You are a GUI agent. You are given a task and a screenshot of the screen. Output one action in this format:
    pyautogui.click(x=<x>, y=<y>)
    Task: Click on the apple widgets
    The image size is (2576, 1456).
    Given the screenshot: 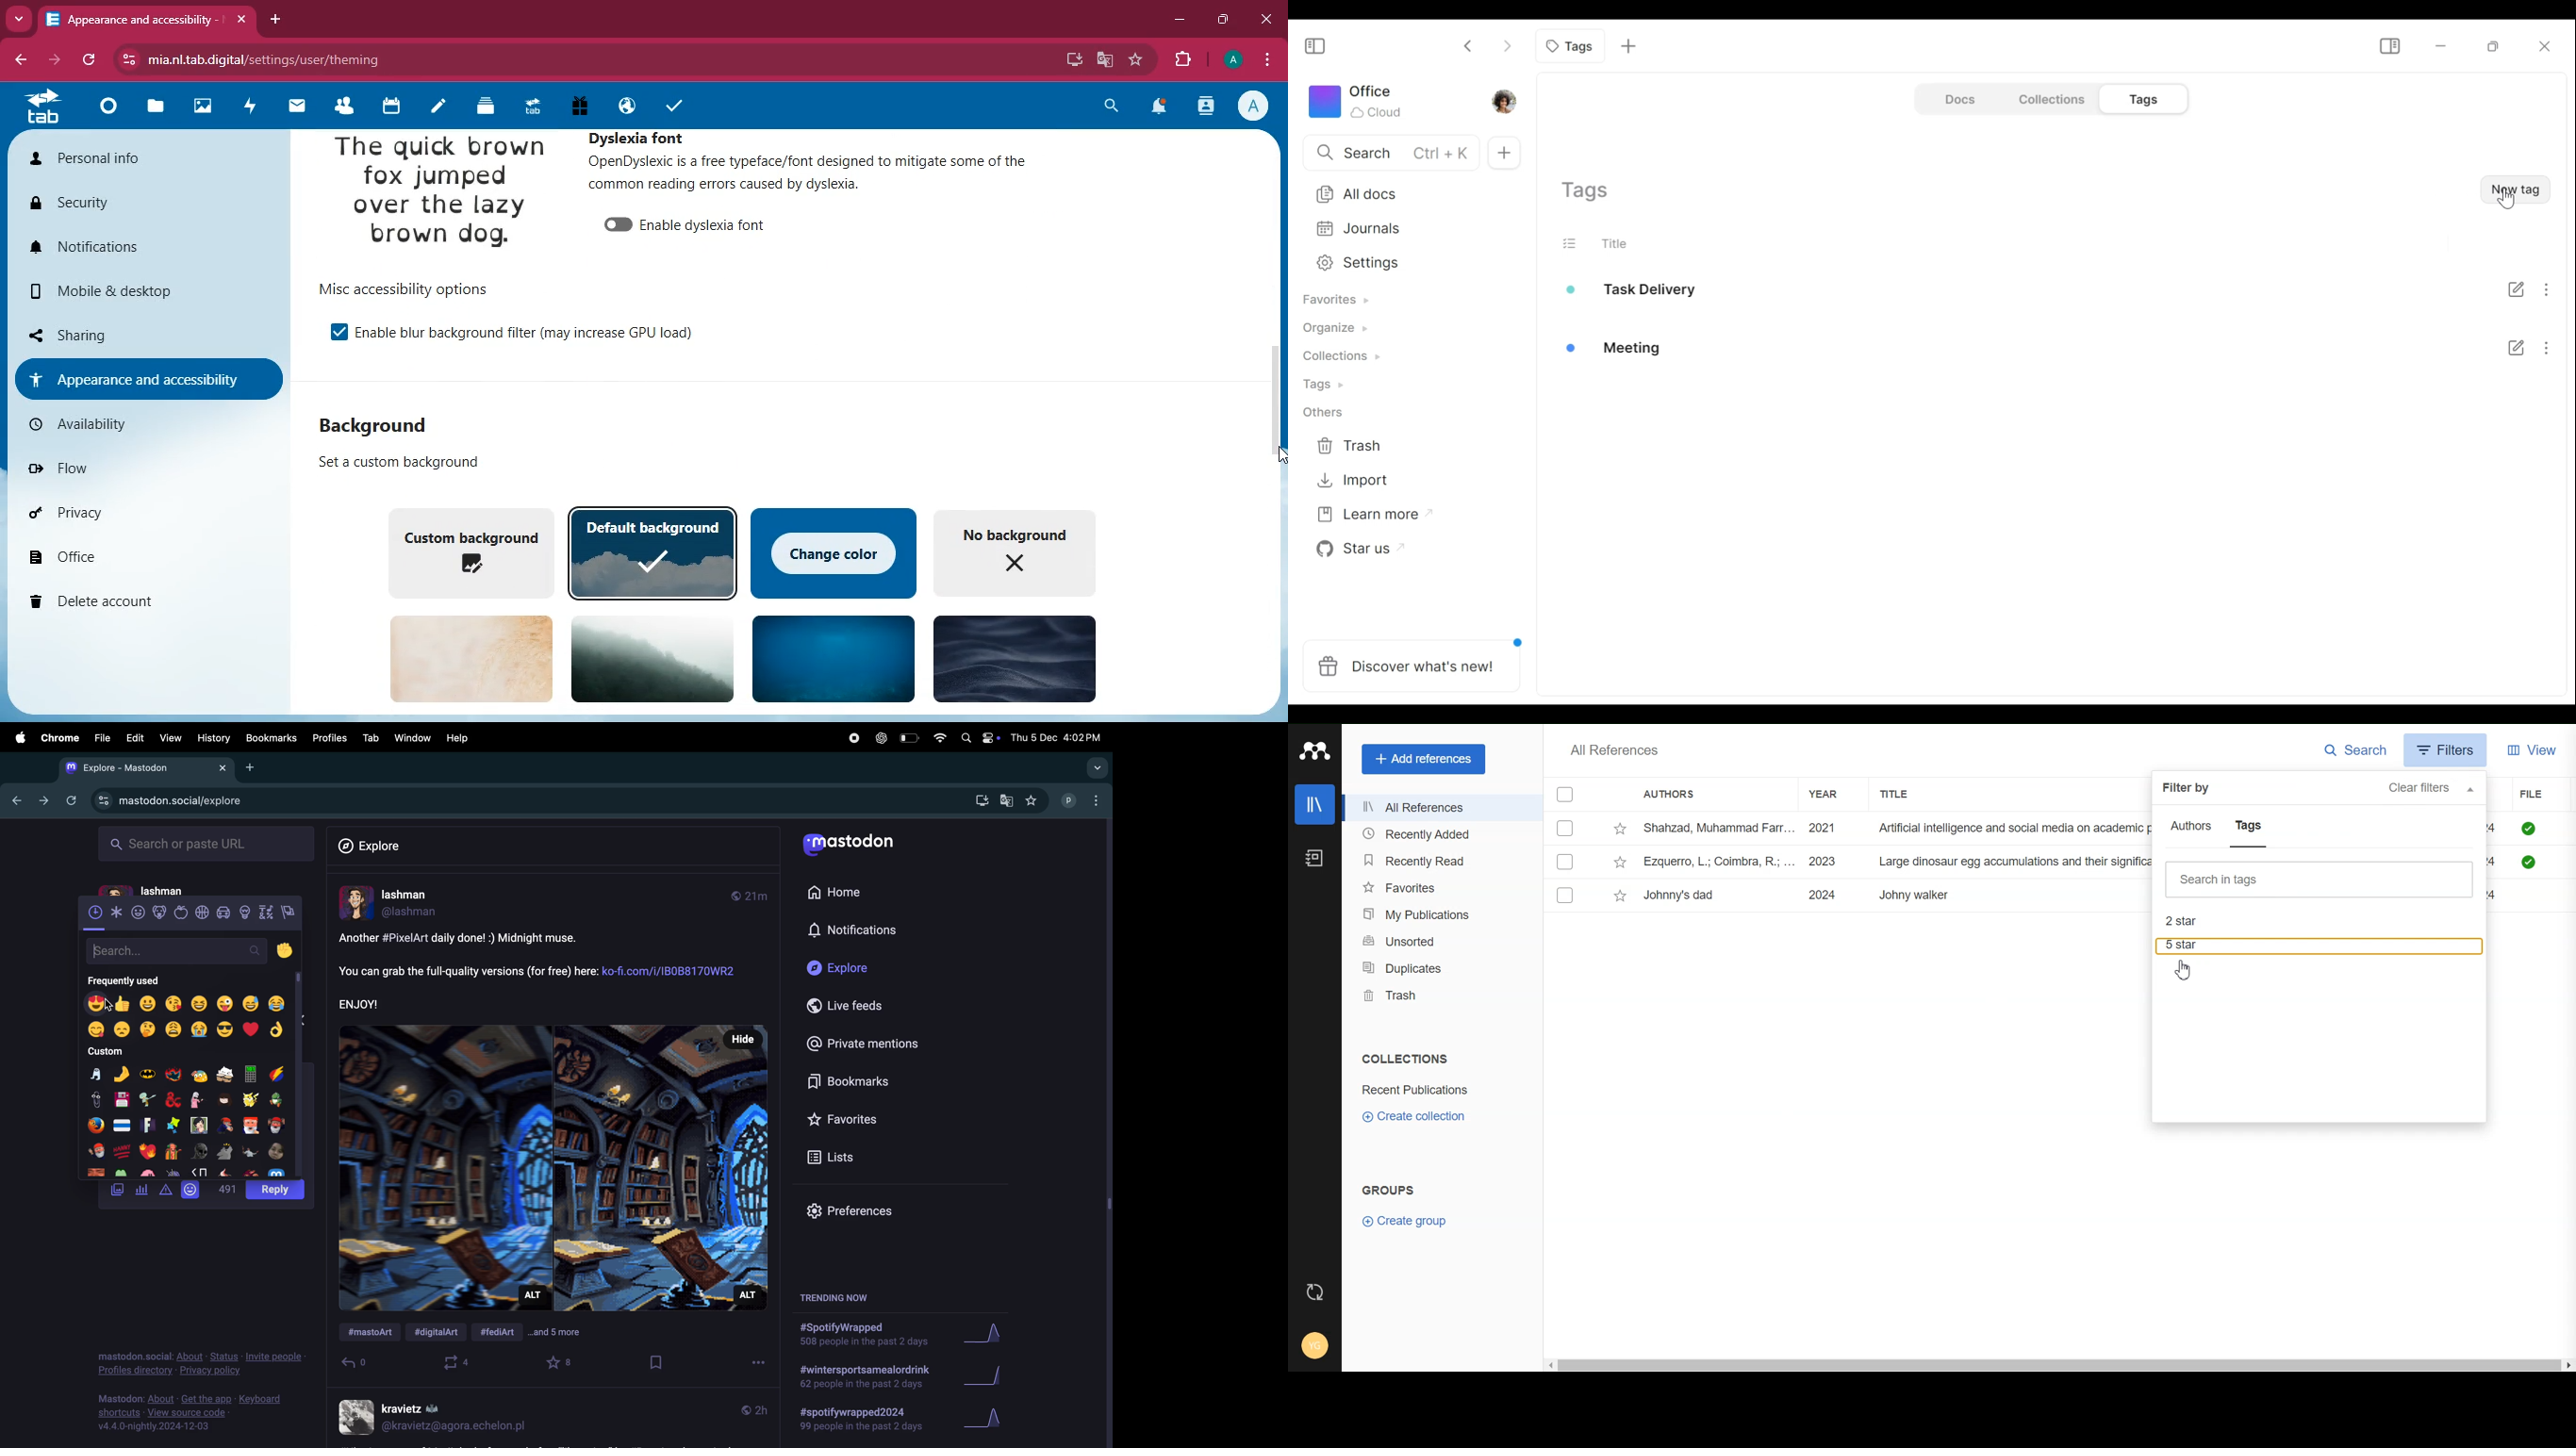 What is the action you would take?
    pyautogui.click(x=979, y=738)
    